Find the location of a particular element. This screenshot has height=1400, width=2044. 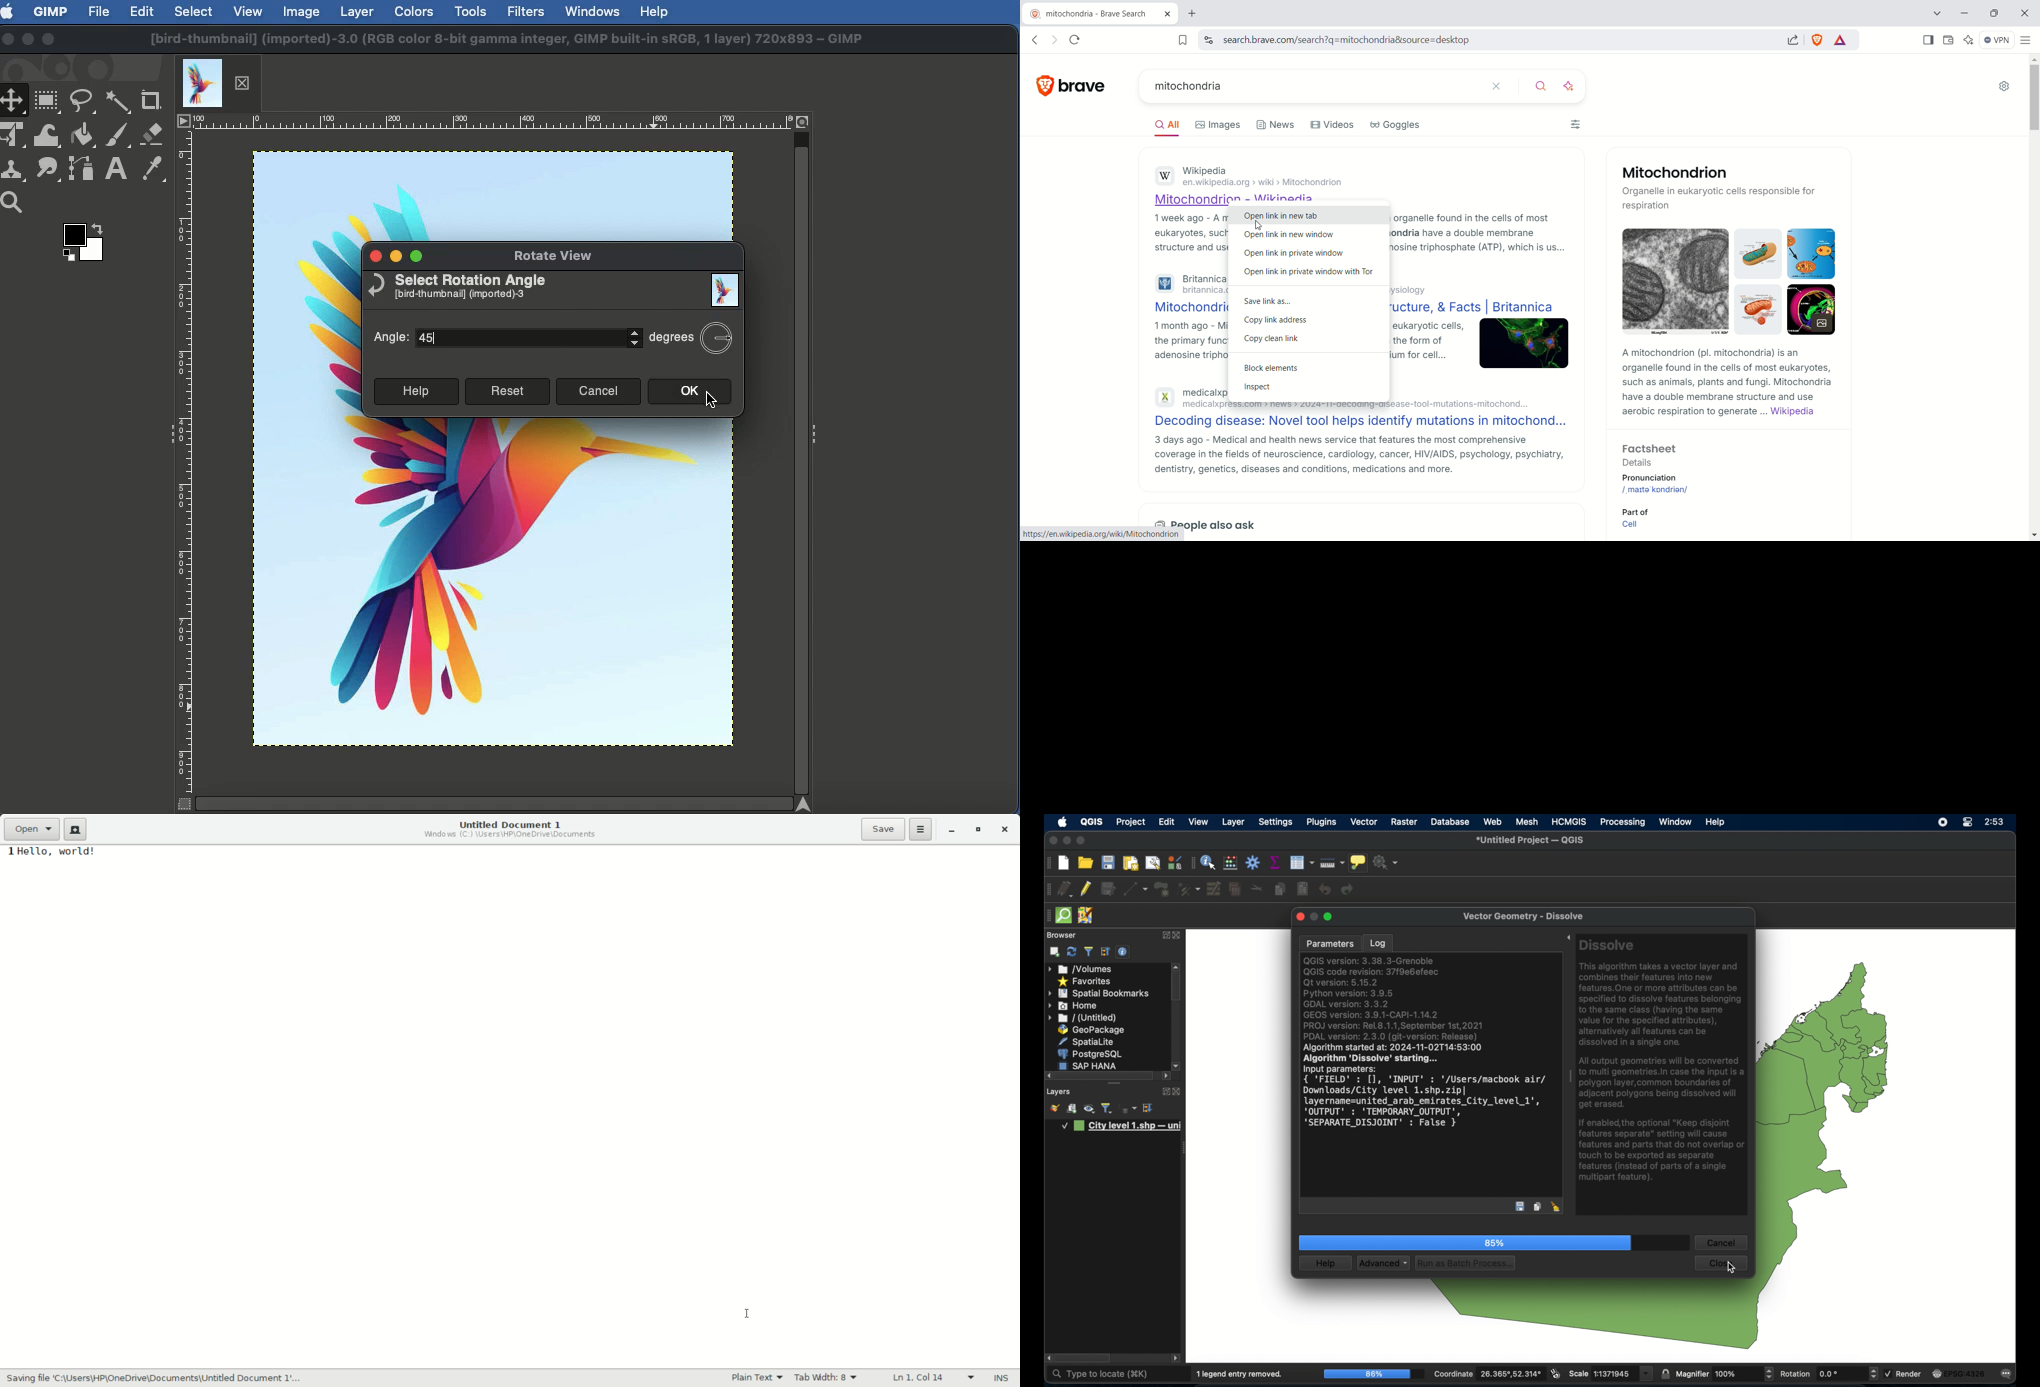

fileter legend by expression is located at coordinates (1128, 1109).